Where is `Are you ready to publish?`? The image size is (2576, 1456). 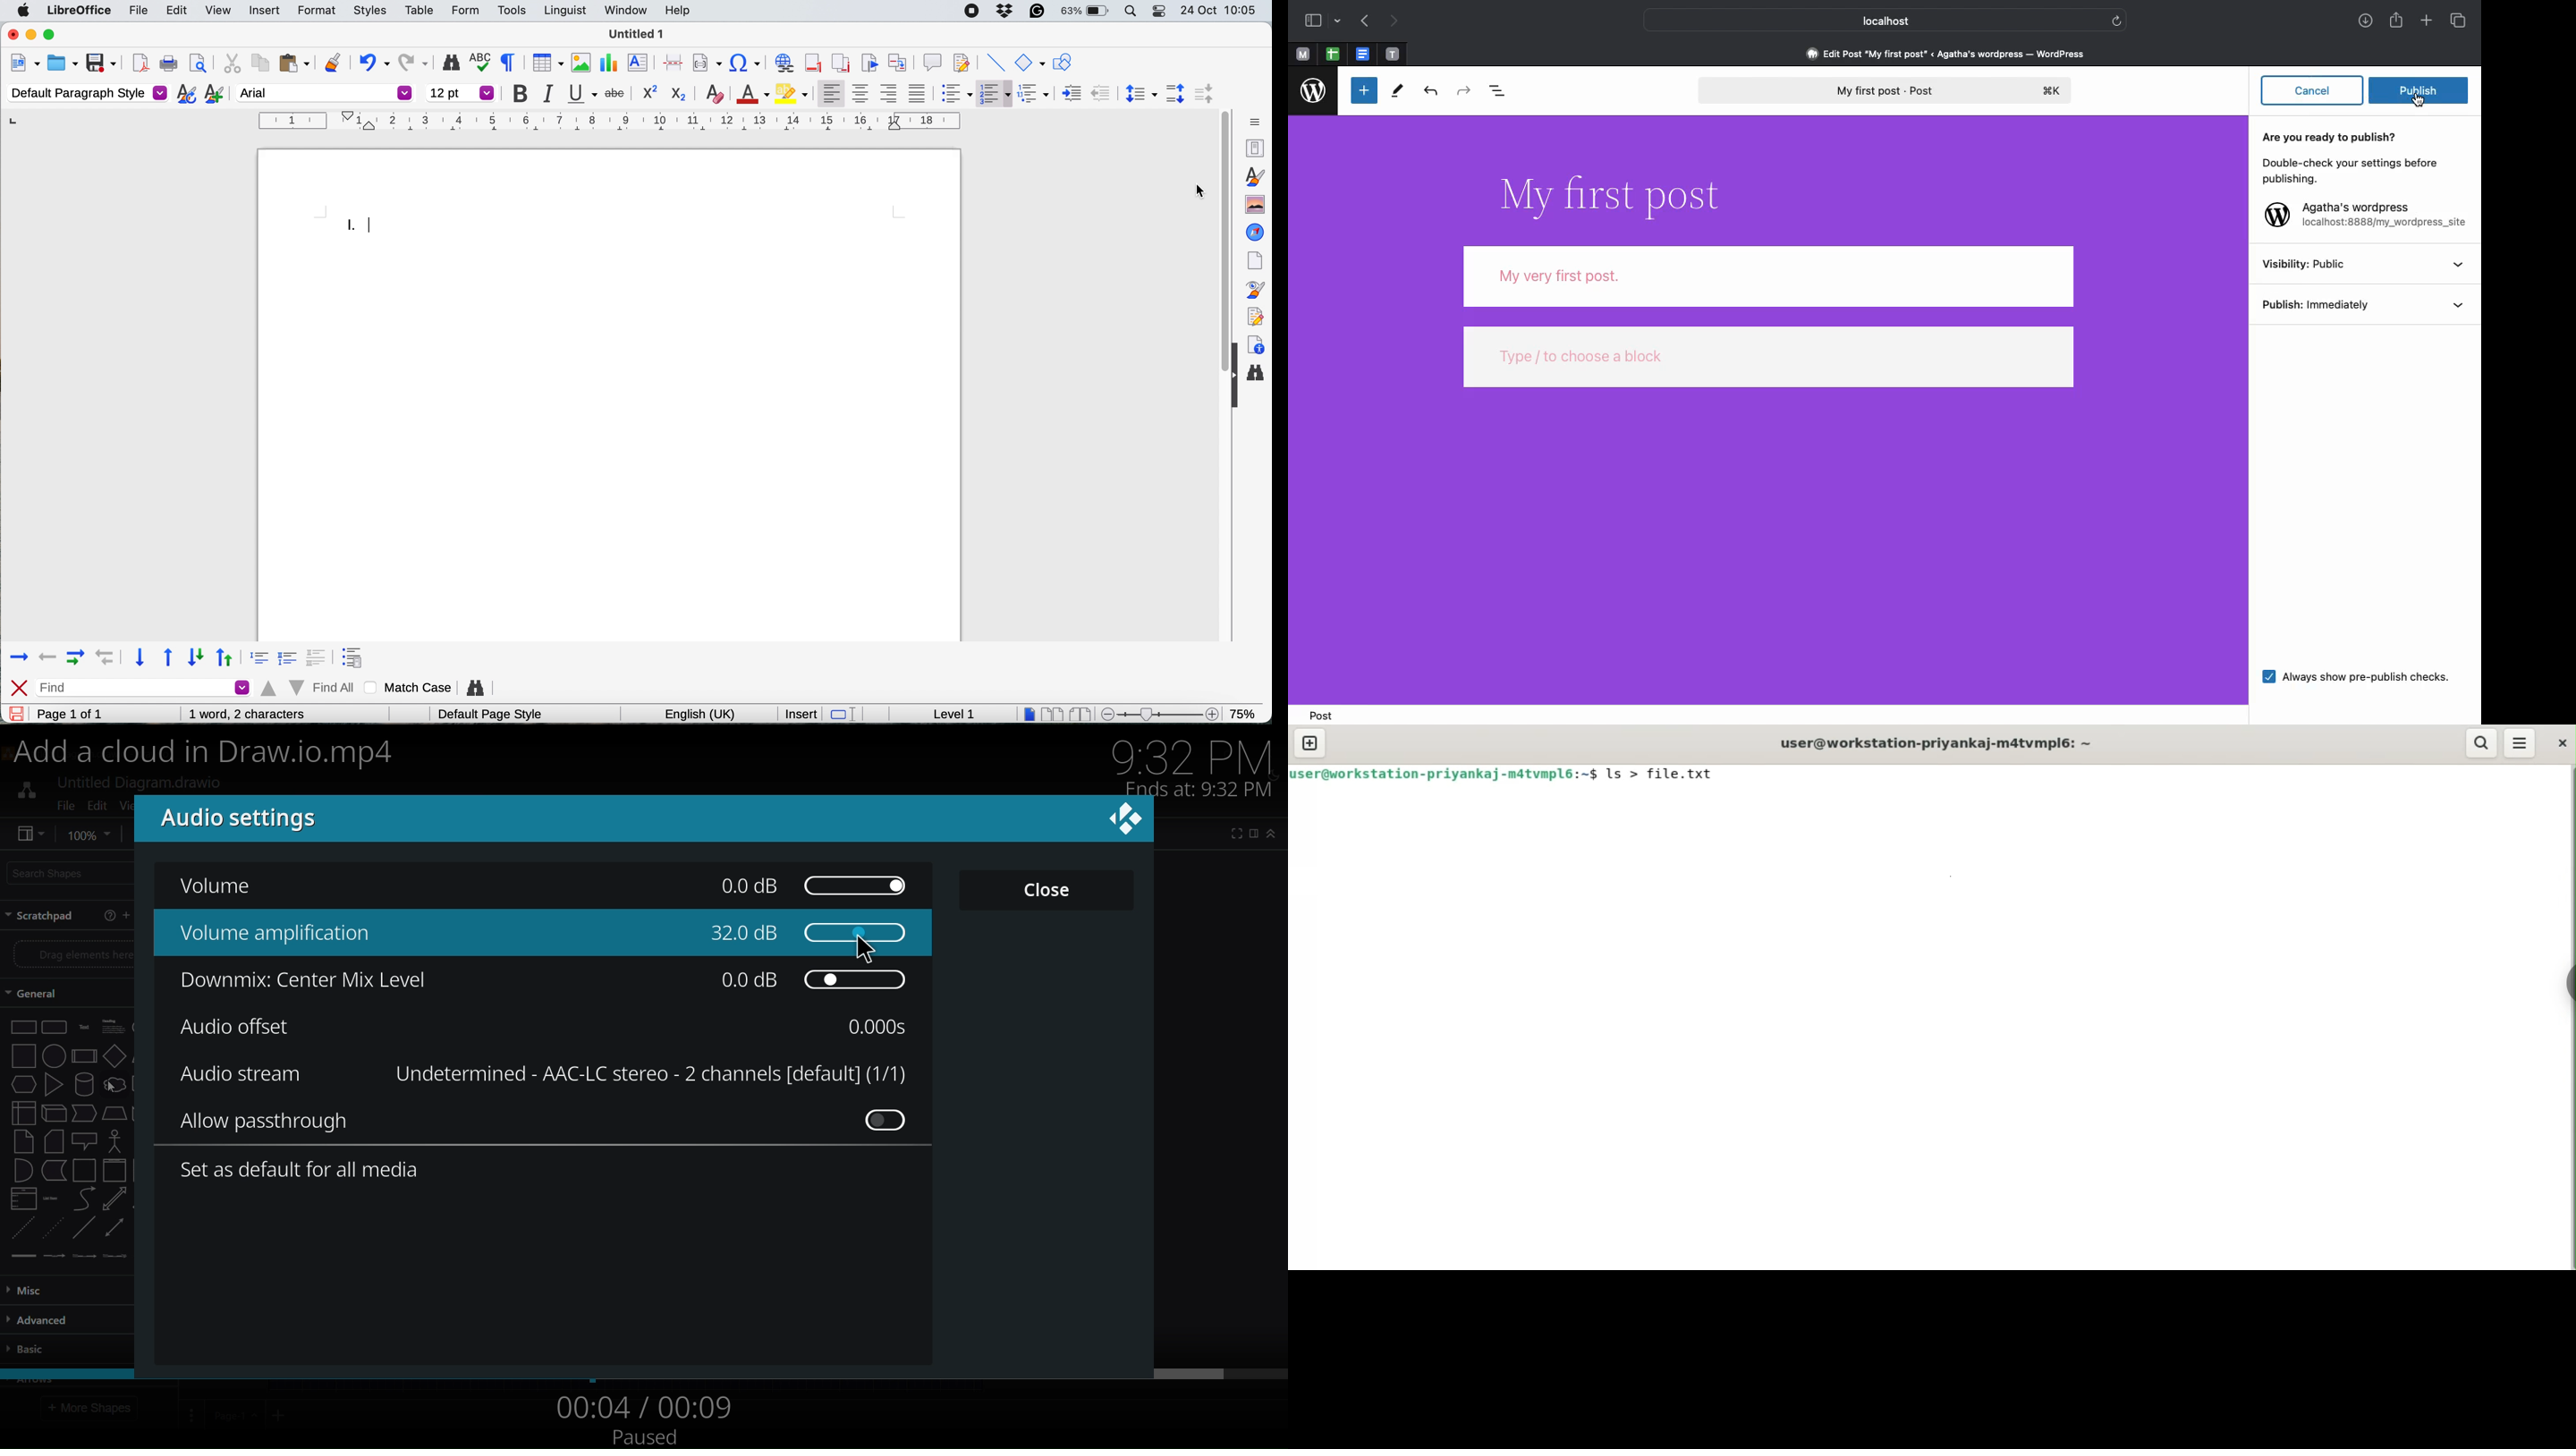
Are you ready to publish? is located at coordinates (2332, 136).